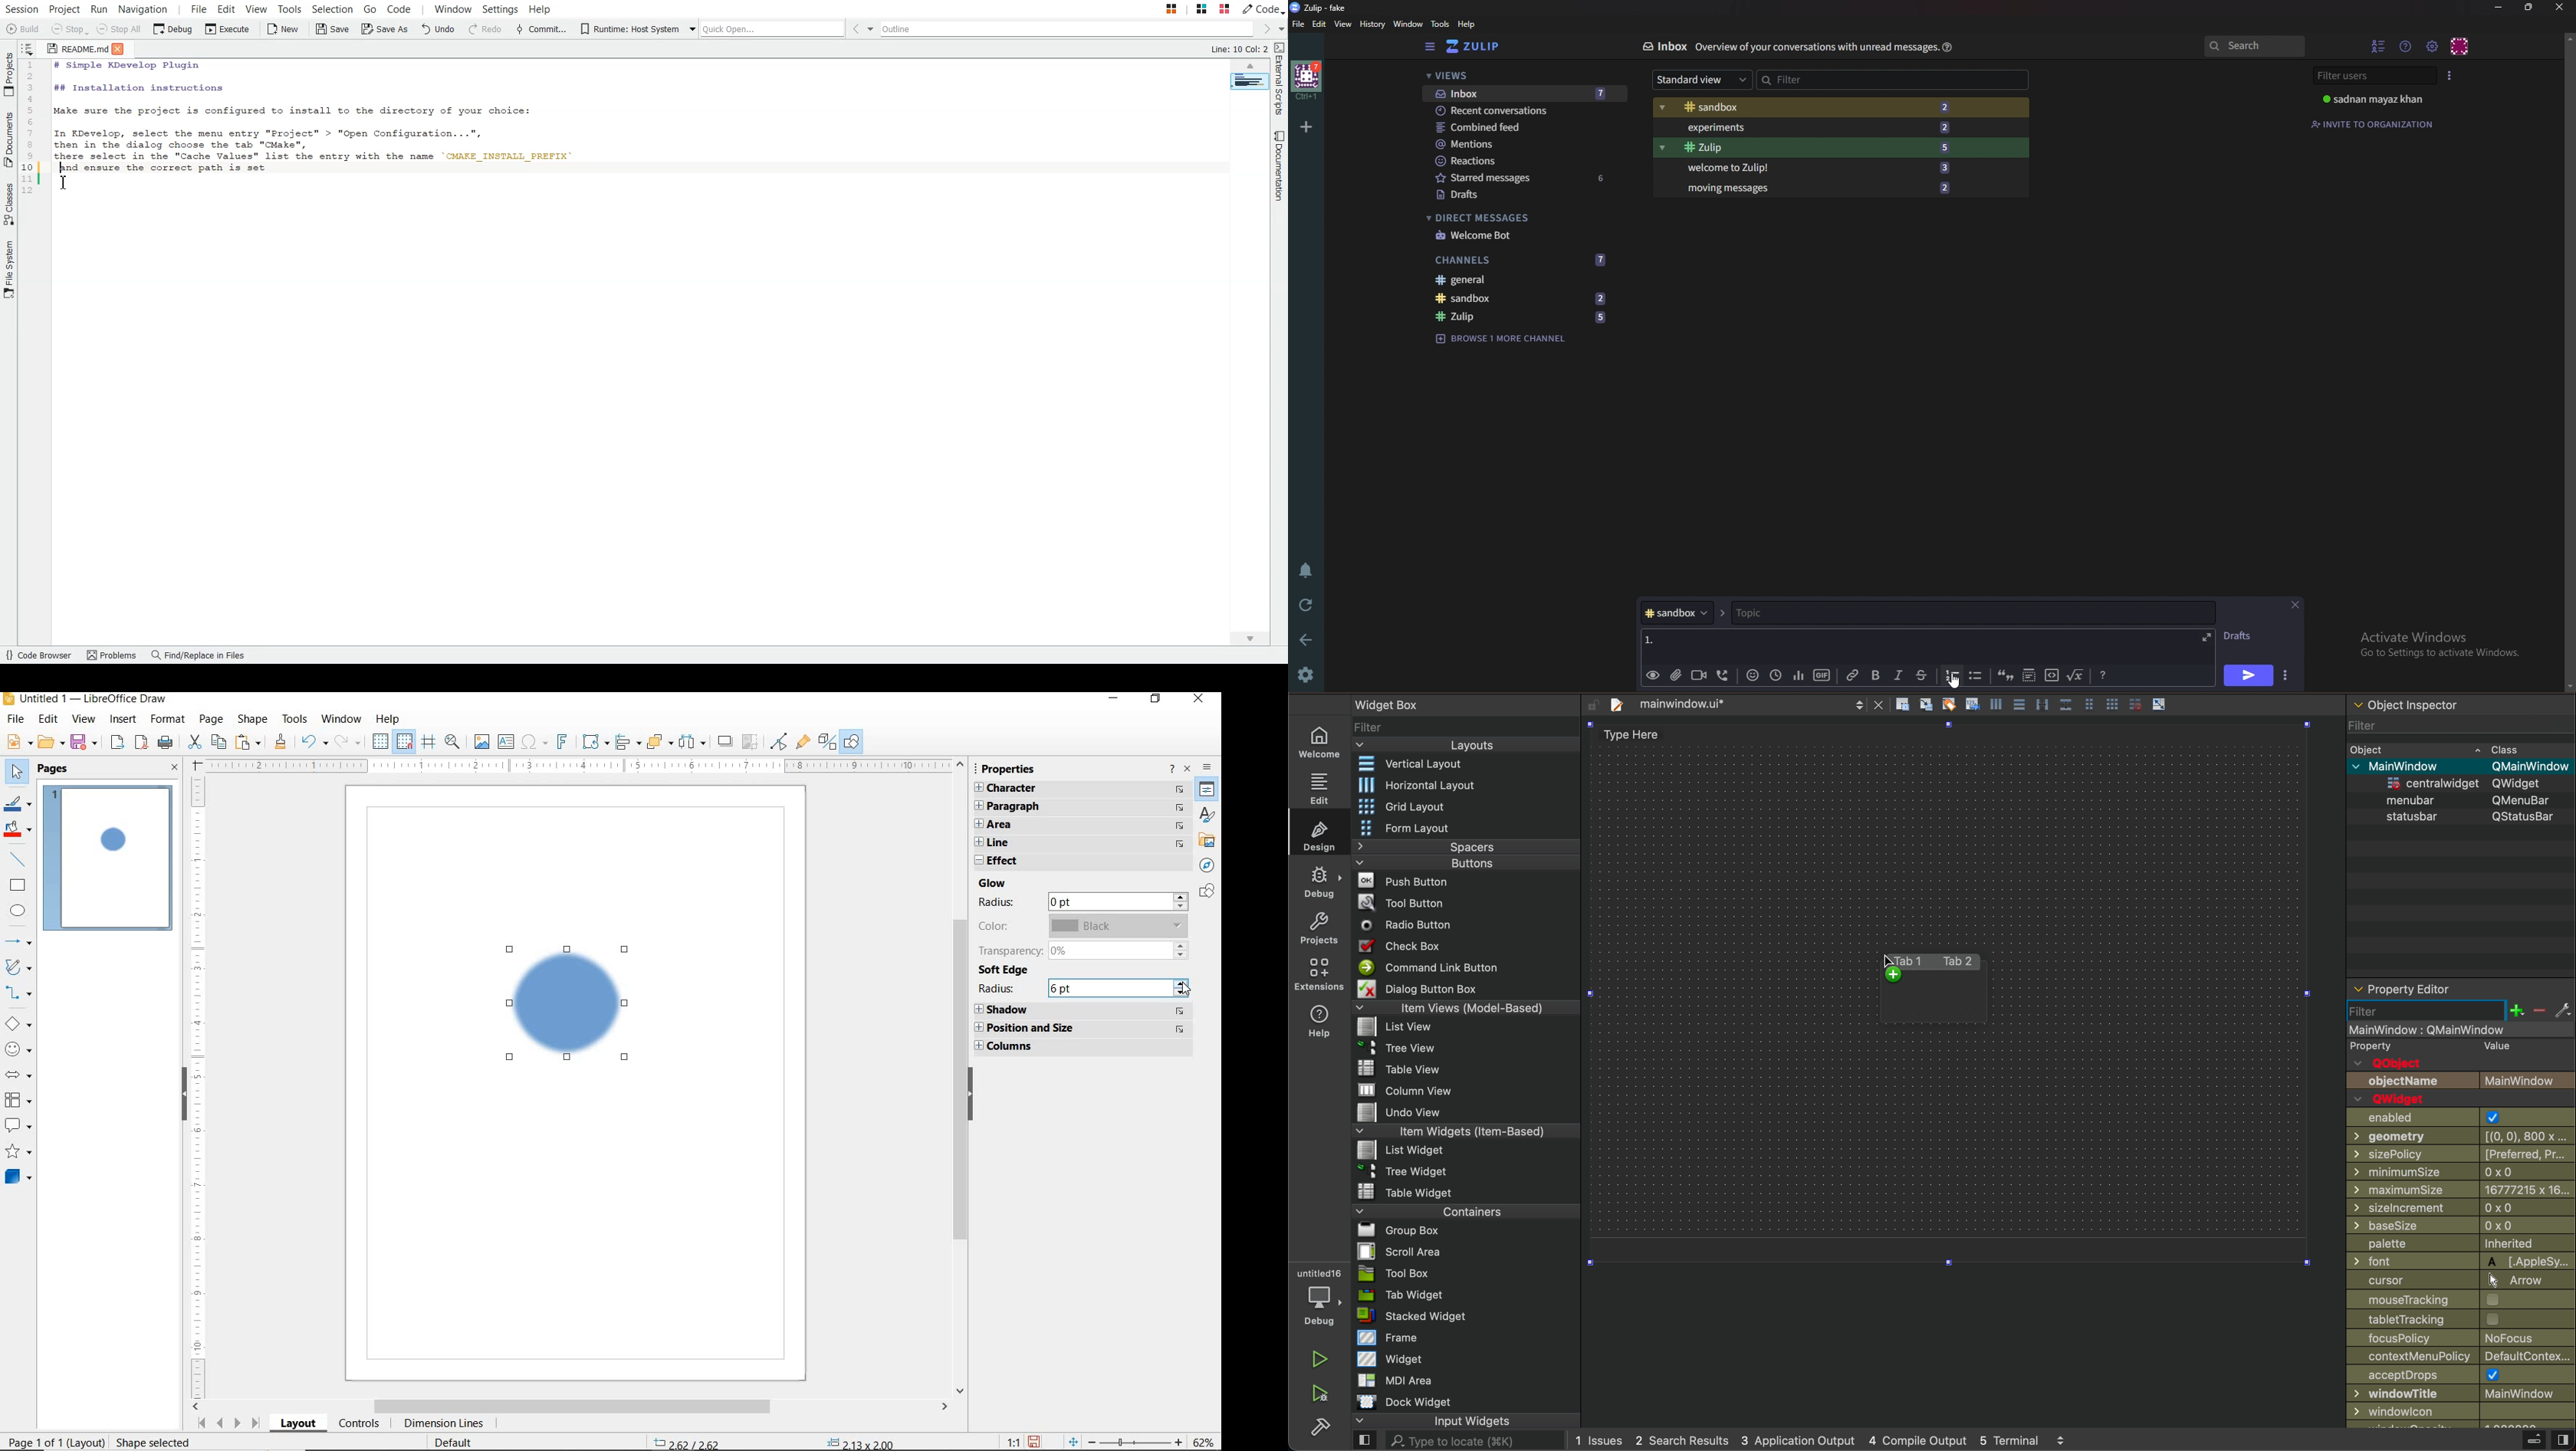 This screenshot has height=1456, width=2576. Describe the element at coordinates (1299, 25) in the screenshot. I see `File` at that location.